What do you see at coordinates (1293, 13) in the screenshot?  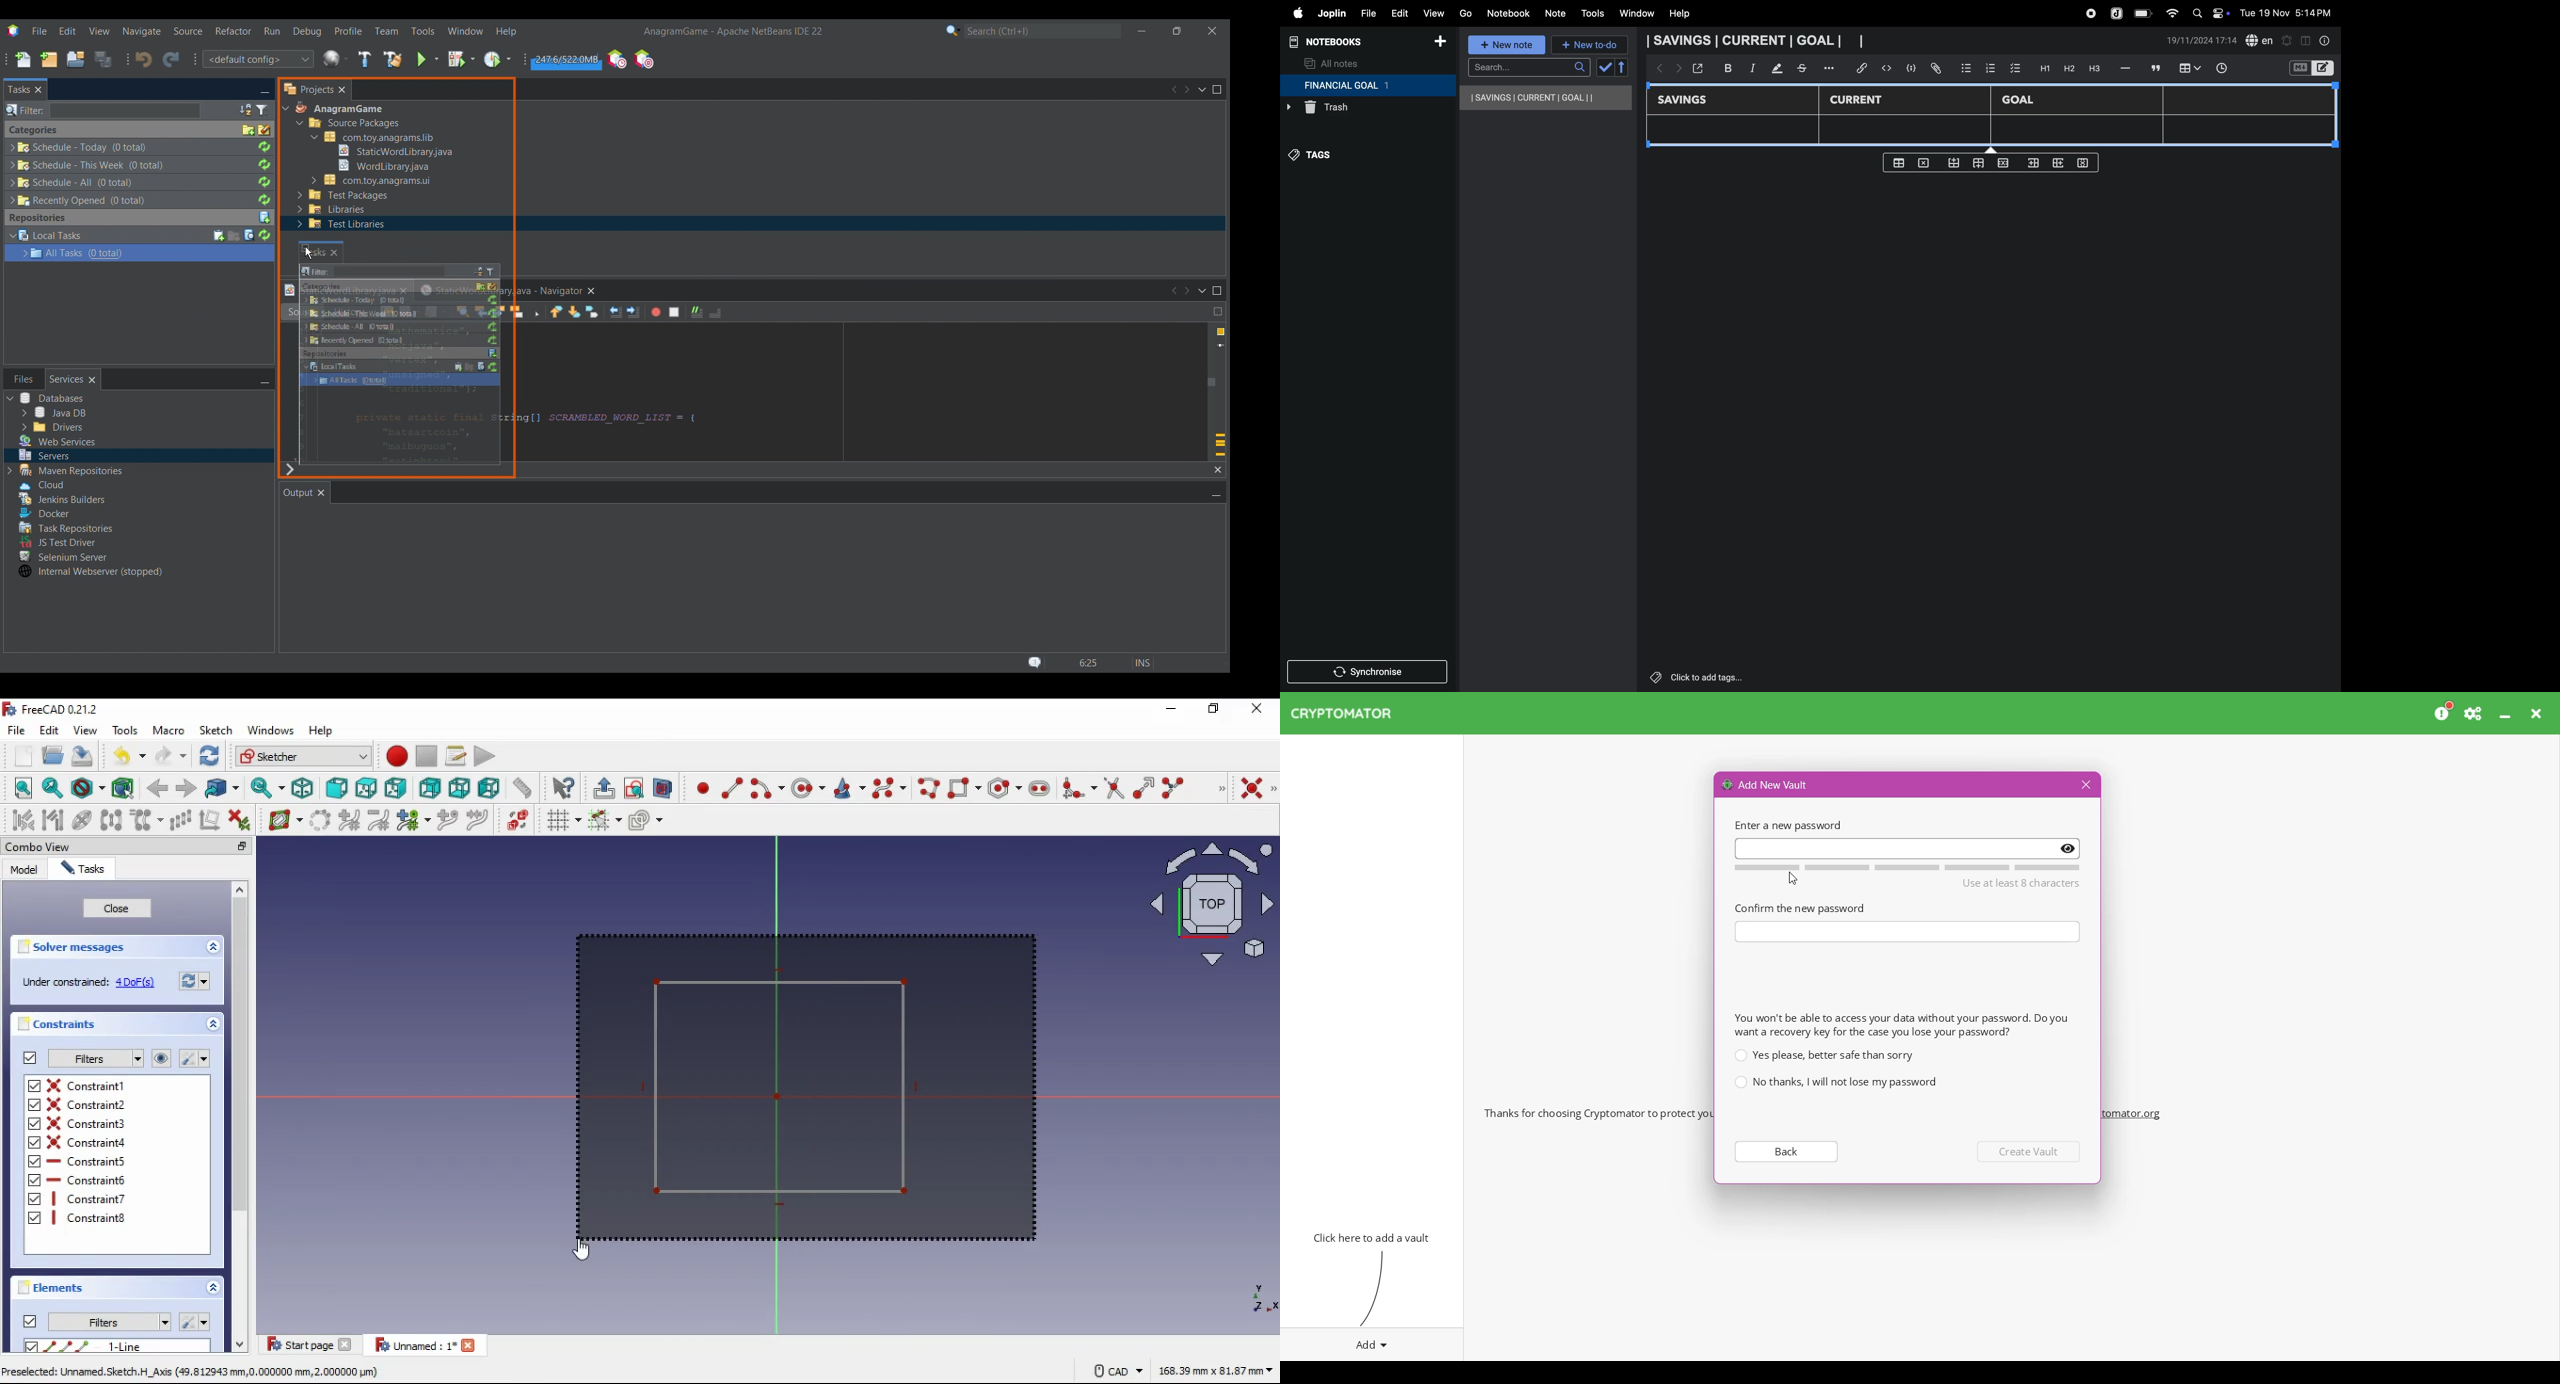 I see `apple menu` at bounding box center [1293, 13].